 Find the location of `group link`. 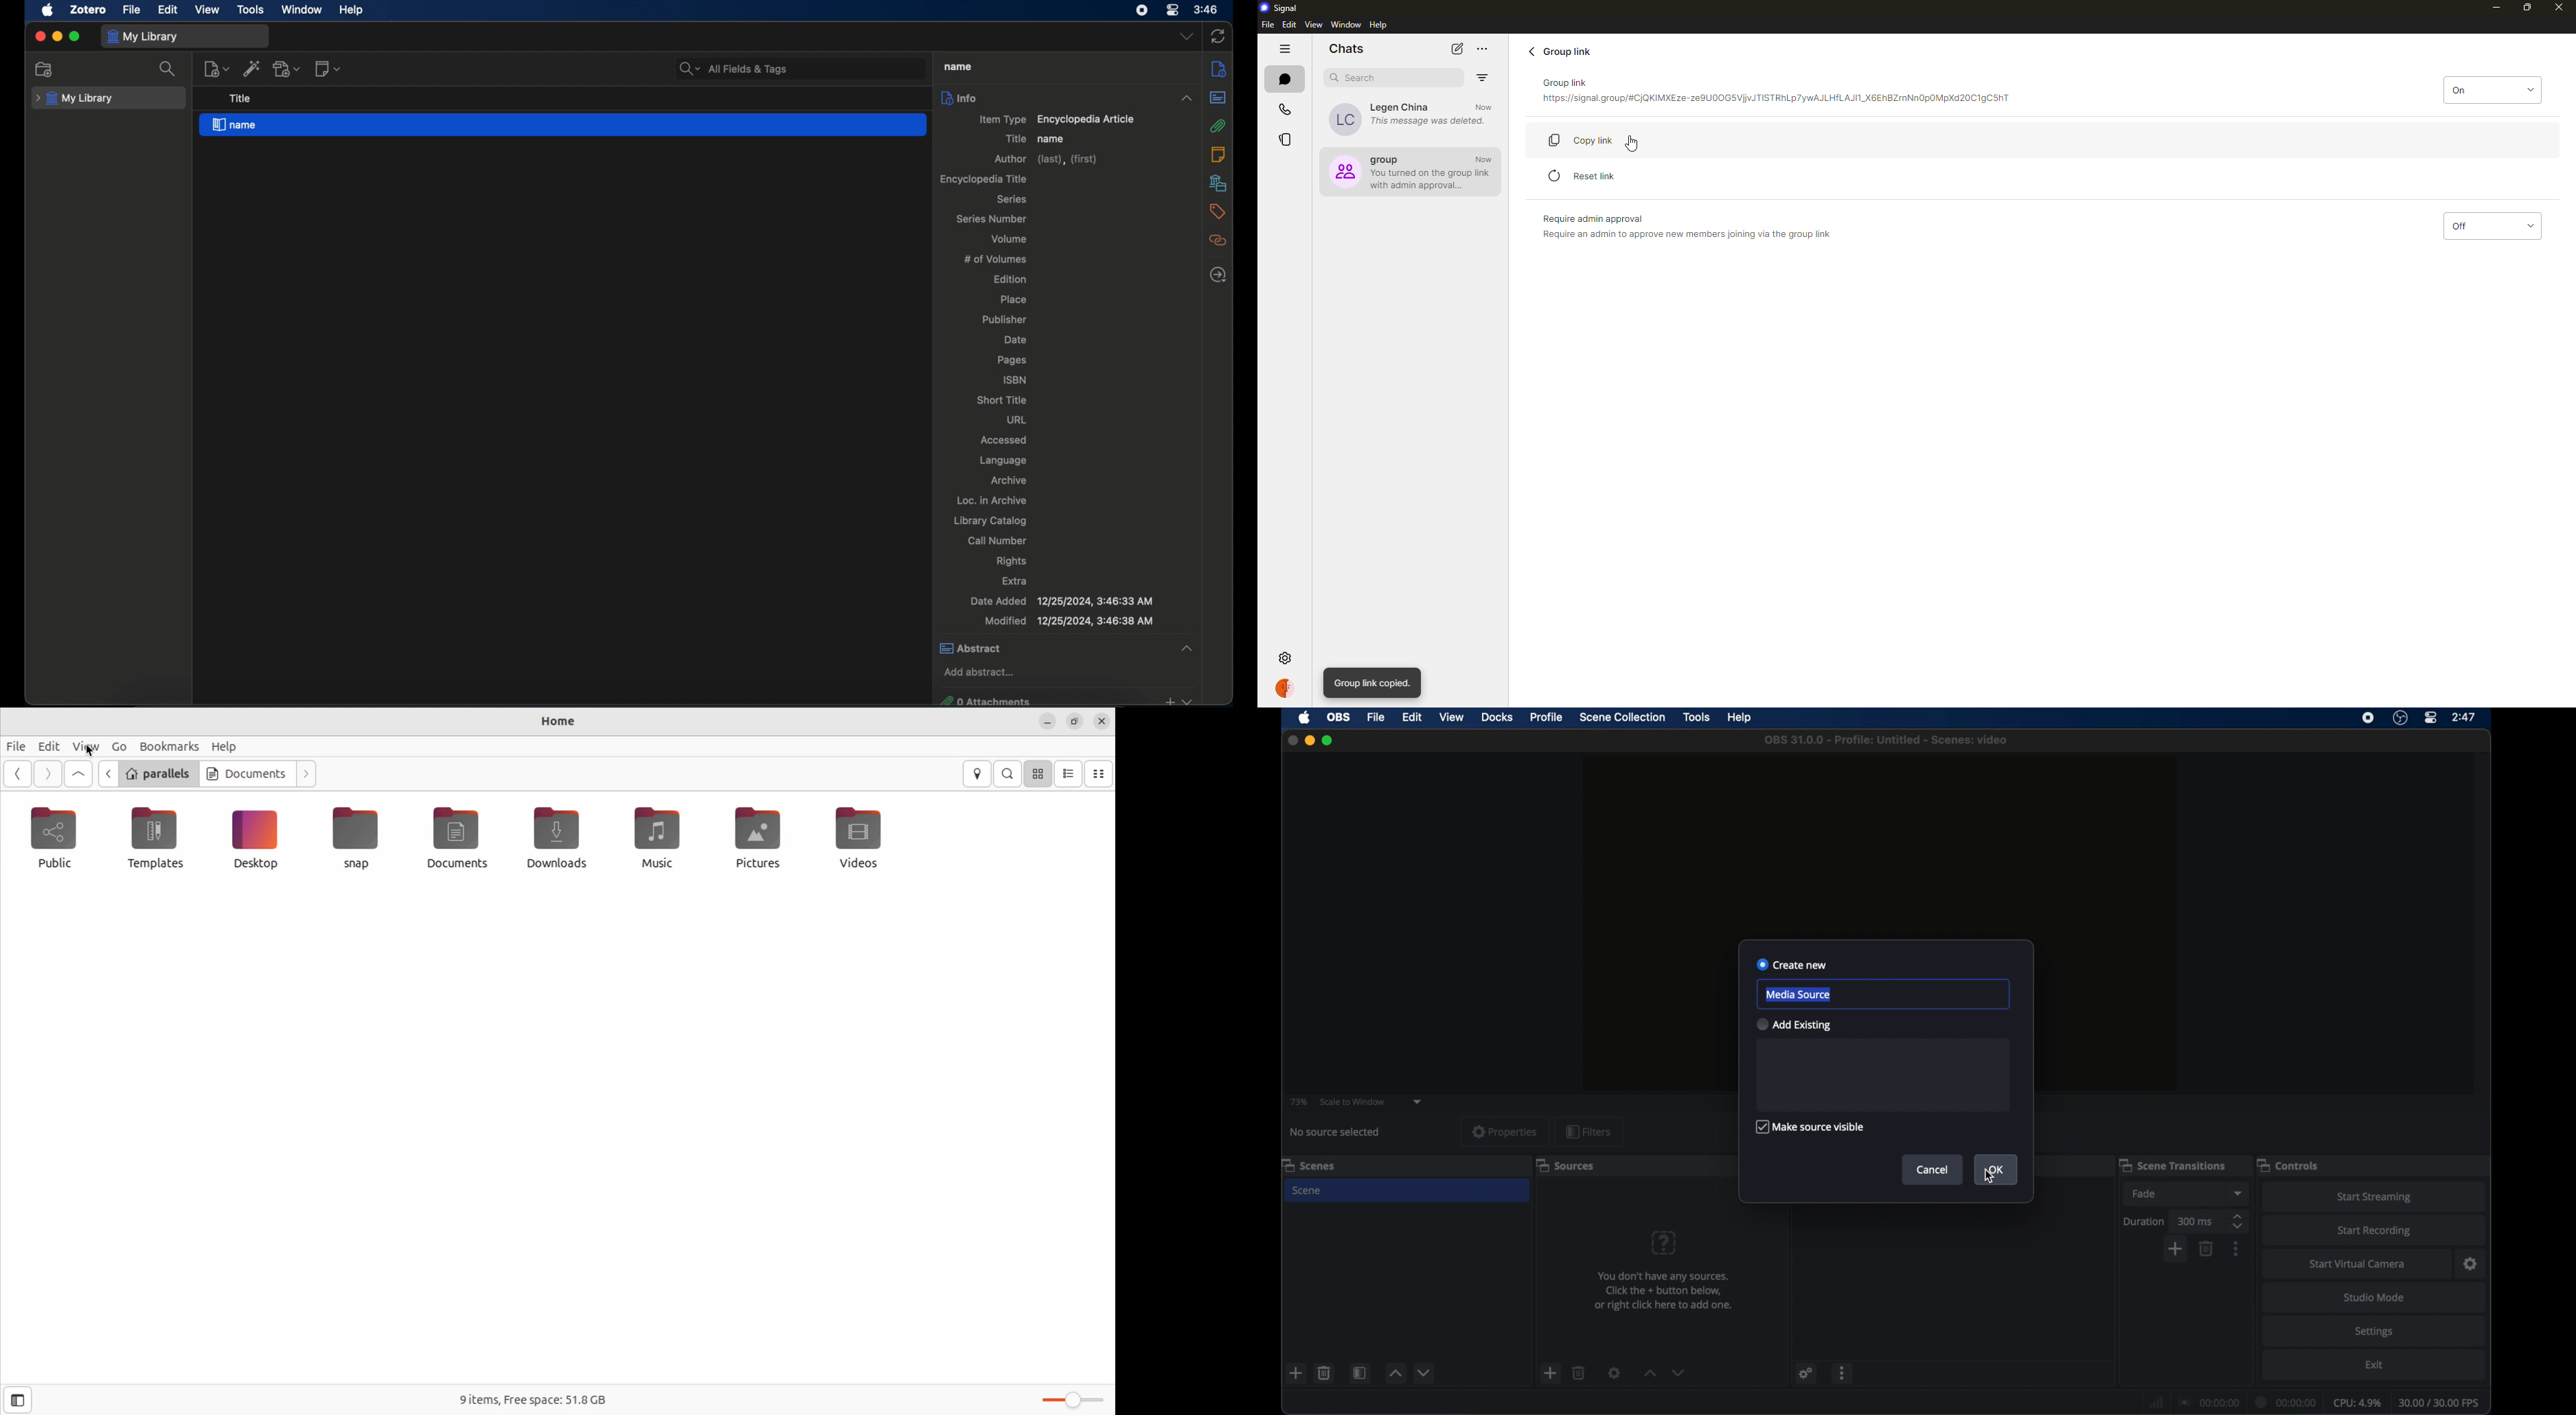

group link is located at coordinates (1775, 93).